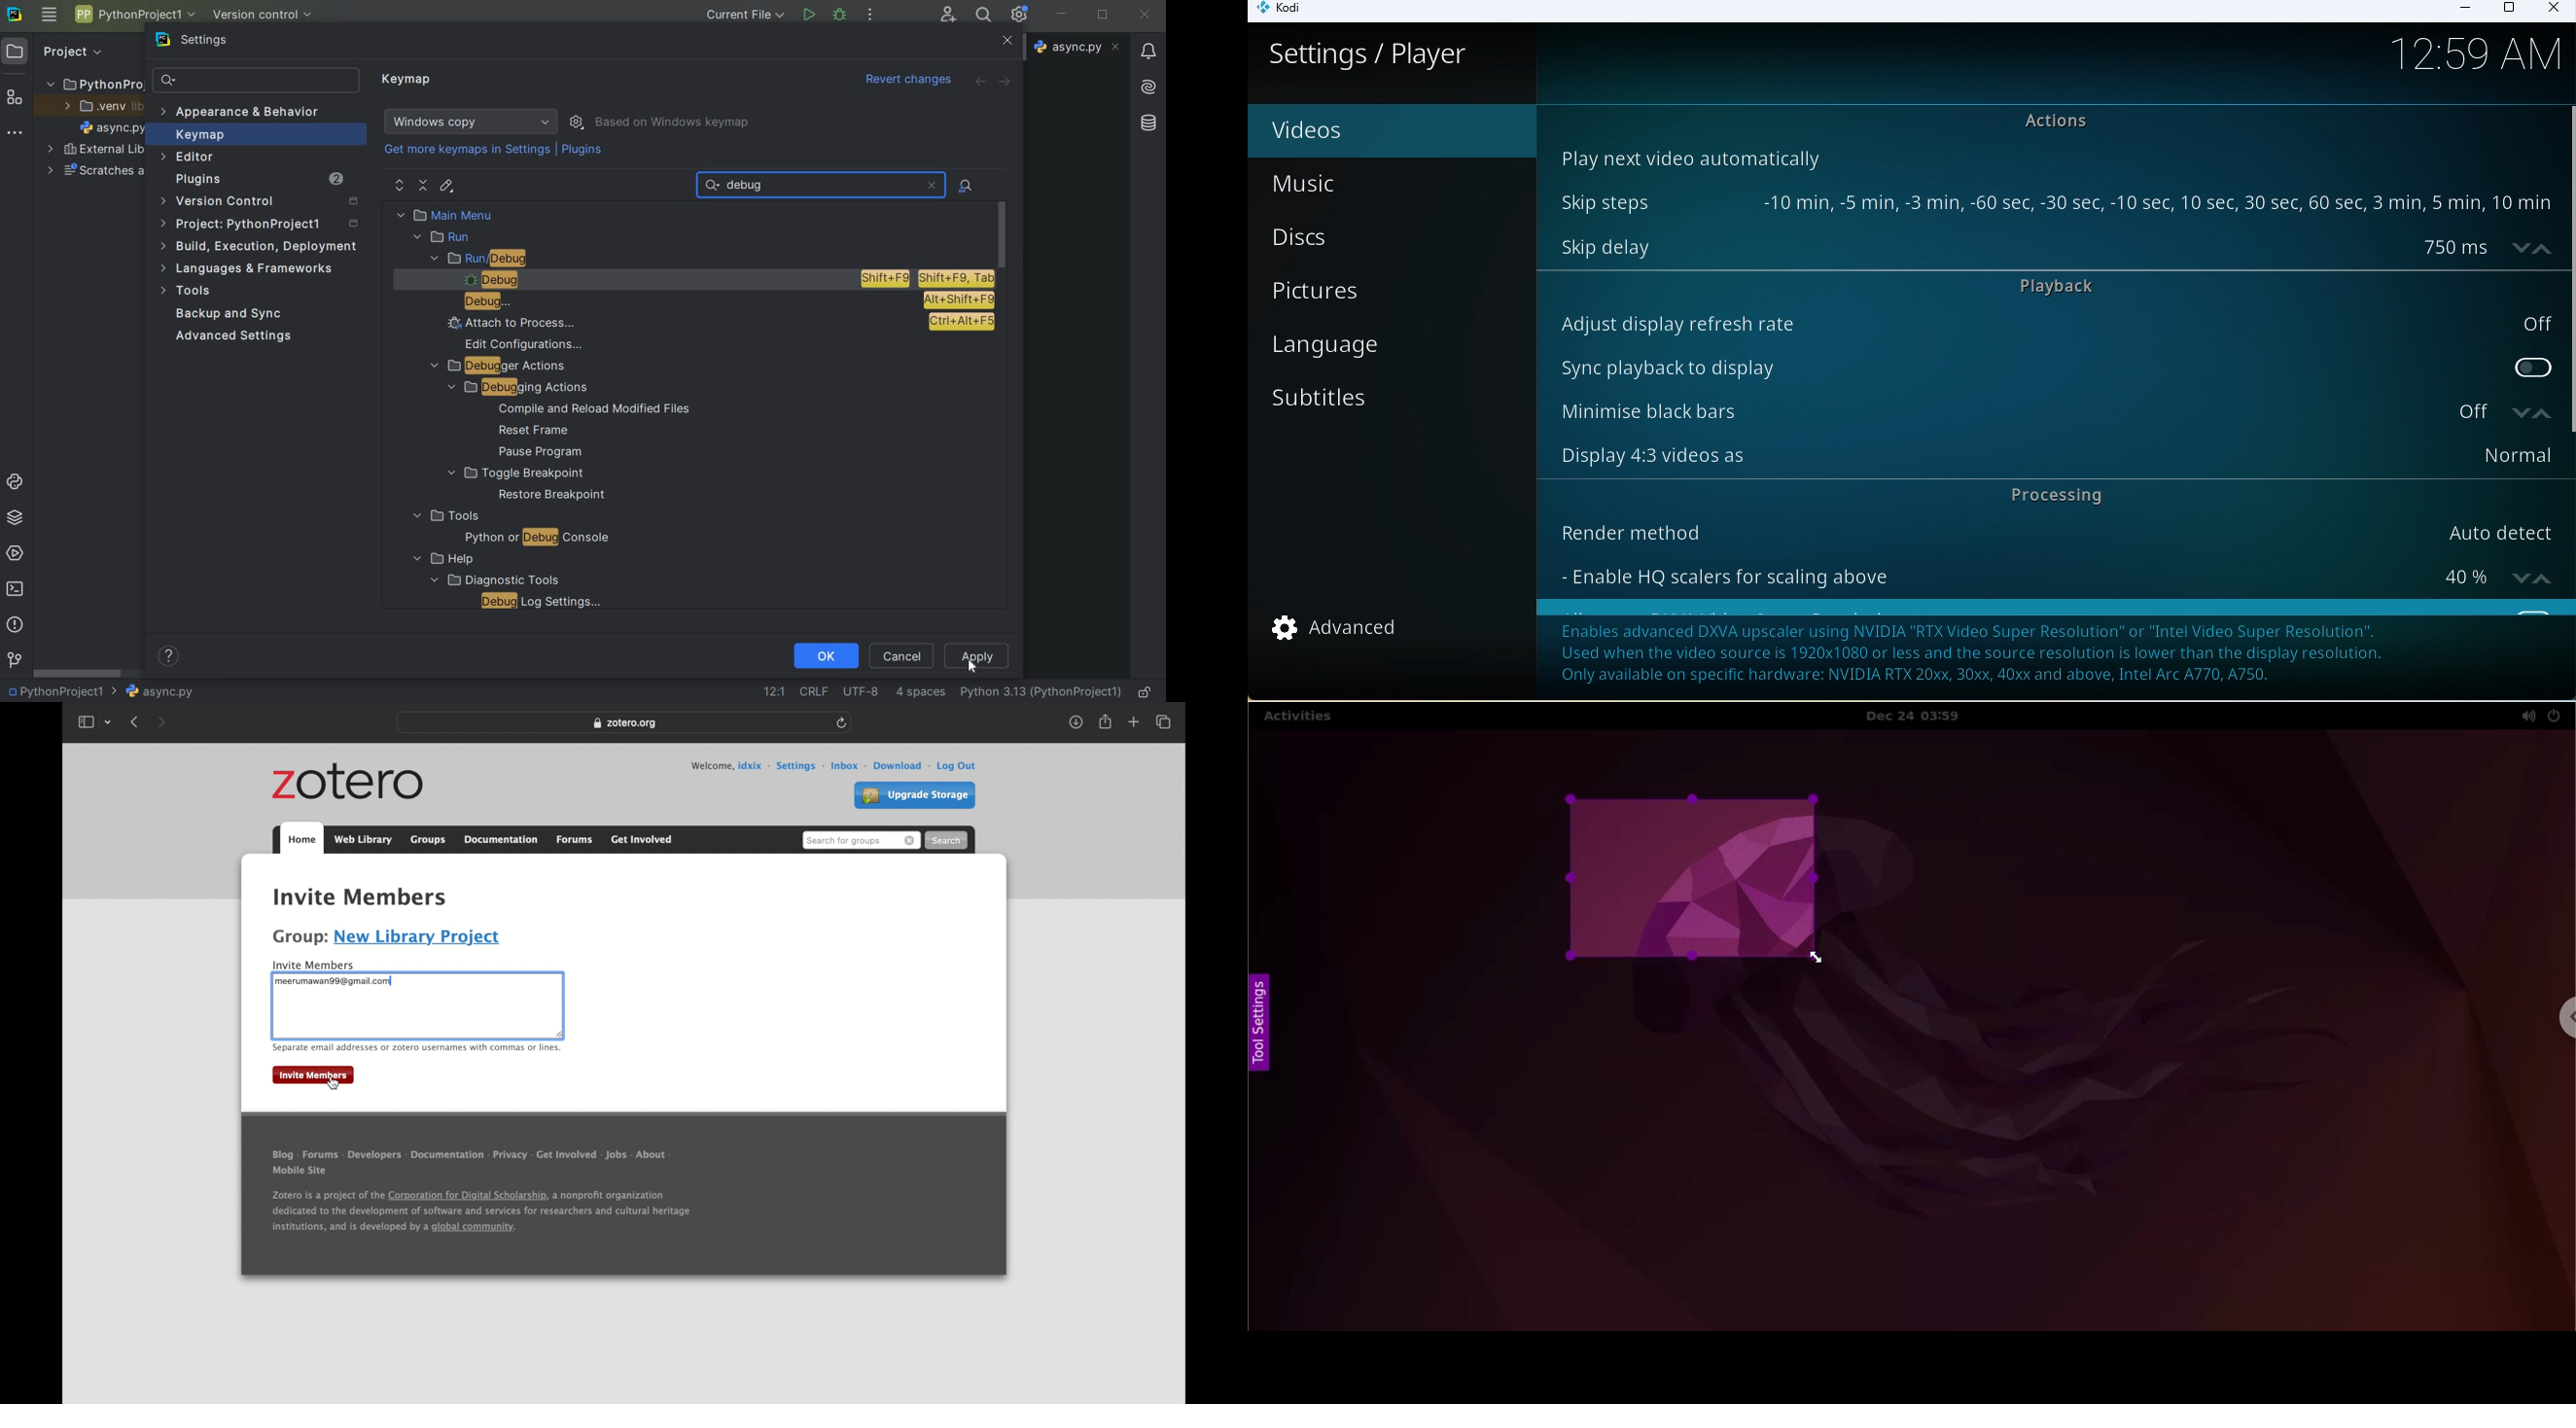 Image resolution: width=2576 pixels, height=1428 pixels. What do you see at coordinates (201, 43) in the screenshot?
I see `settings` at bounding box center [201, 43].